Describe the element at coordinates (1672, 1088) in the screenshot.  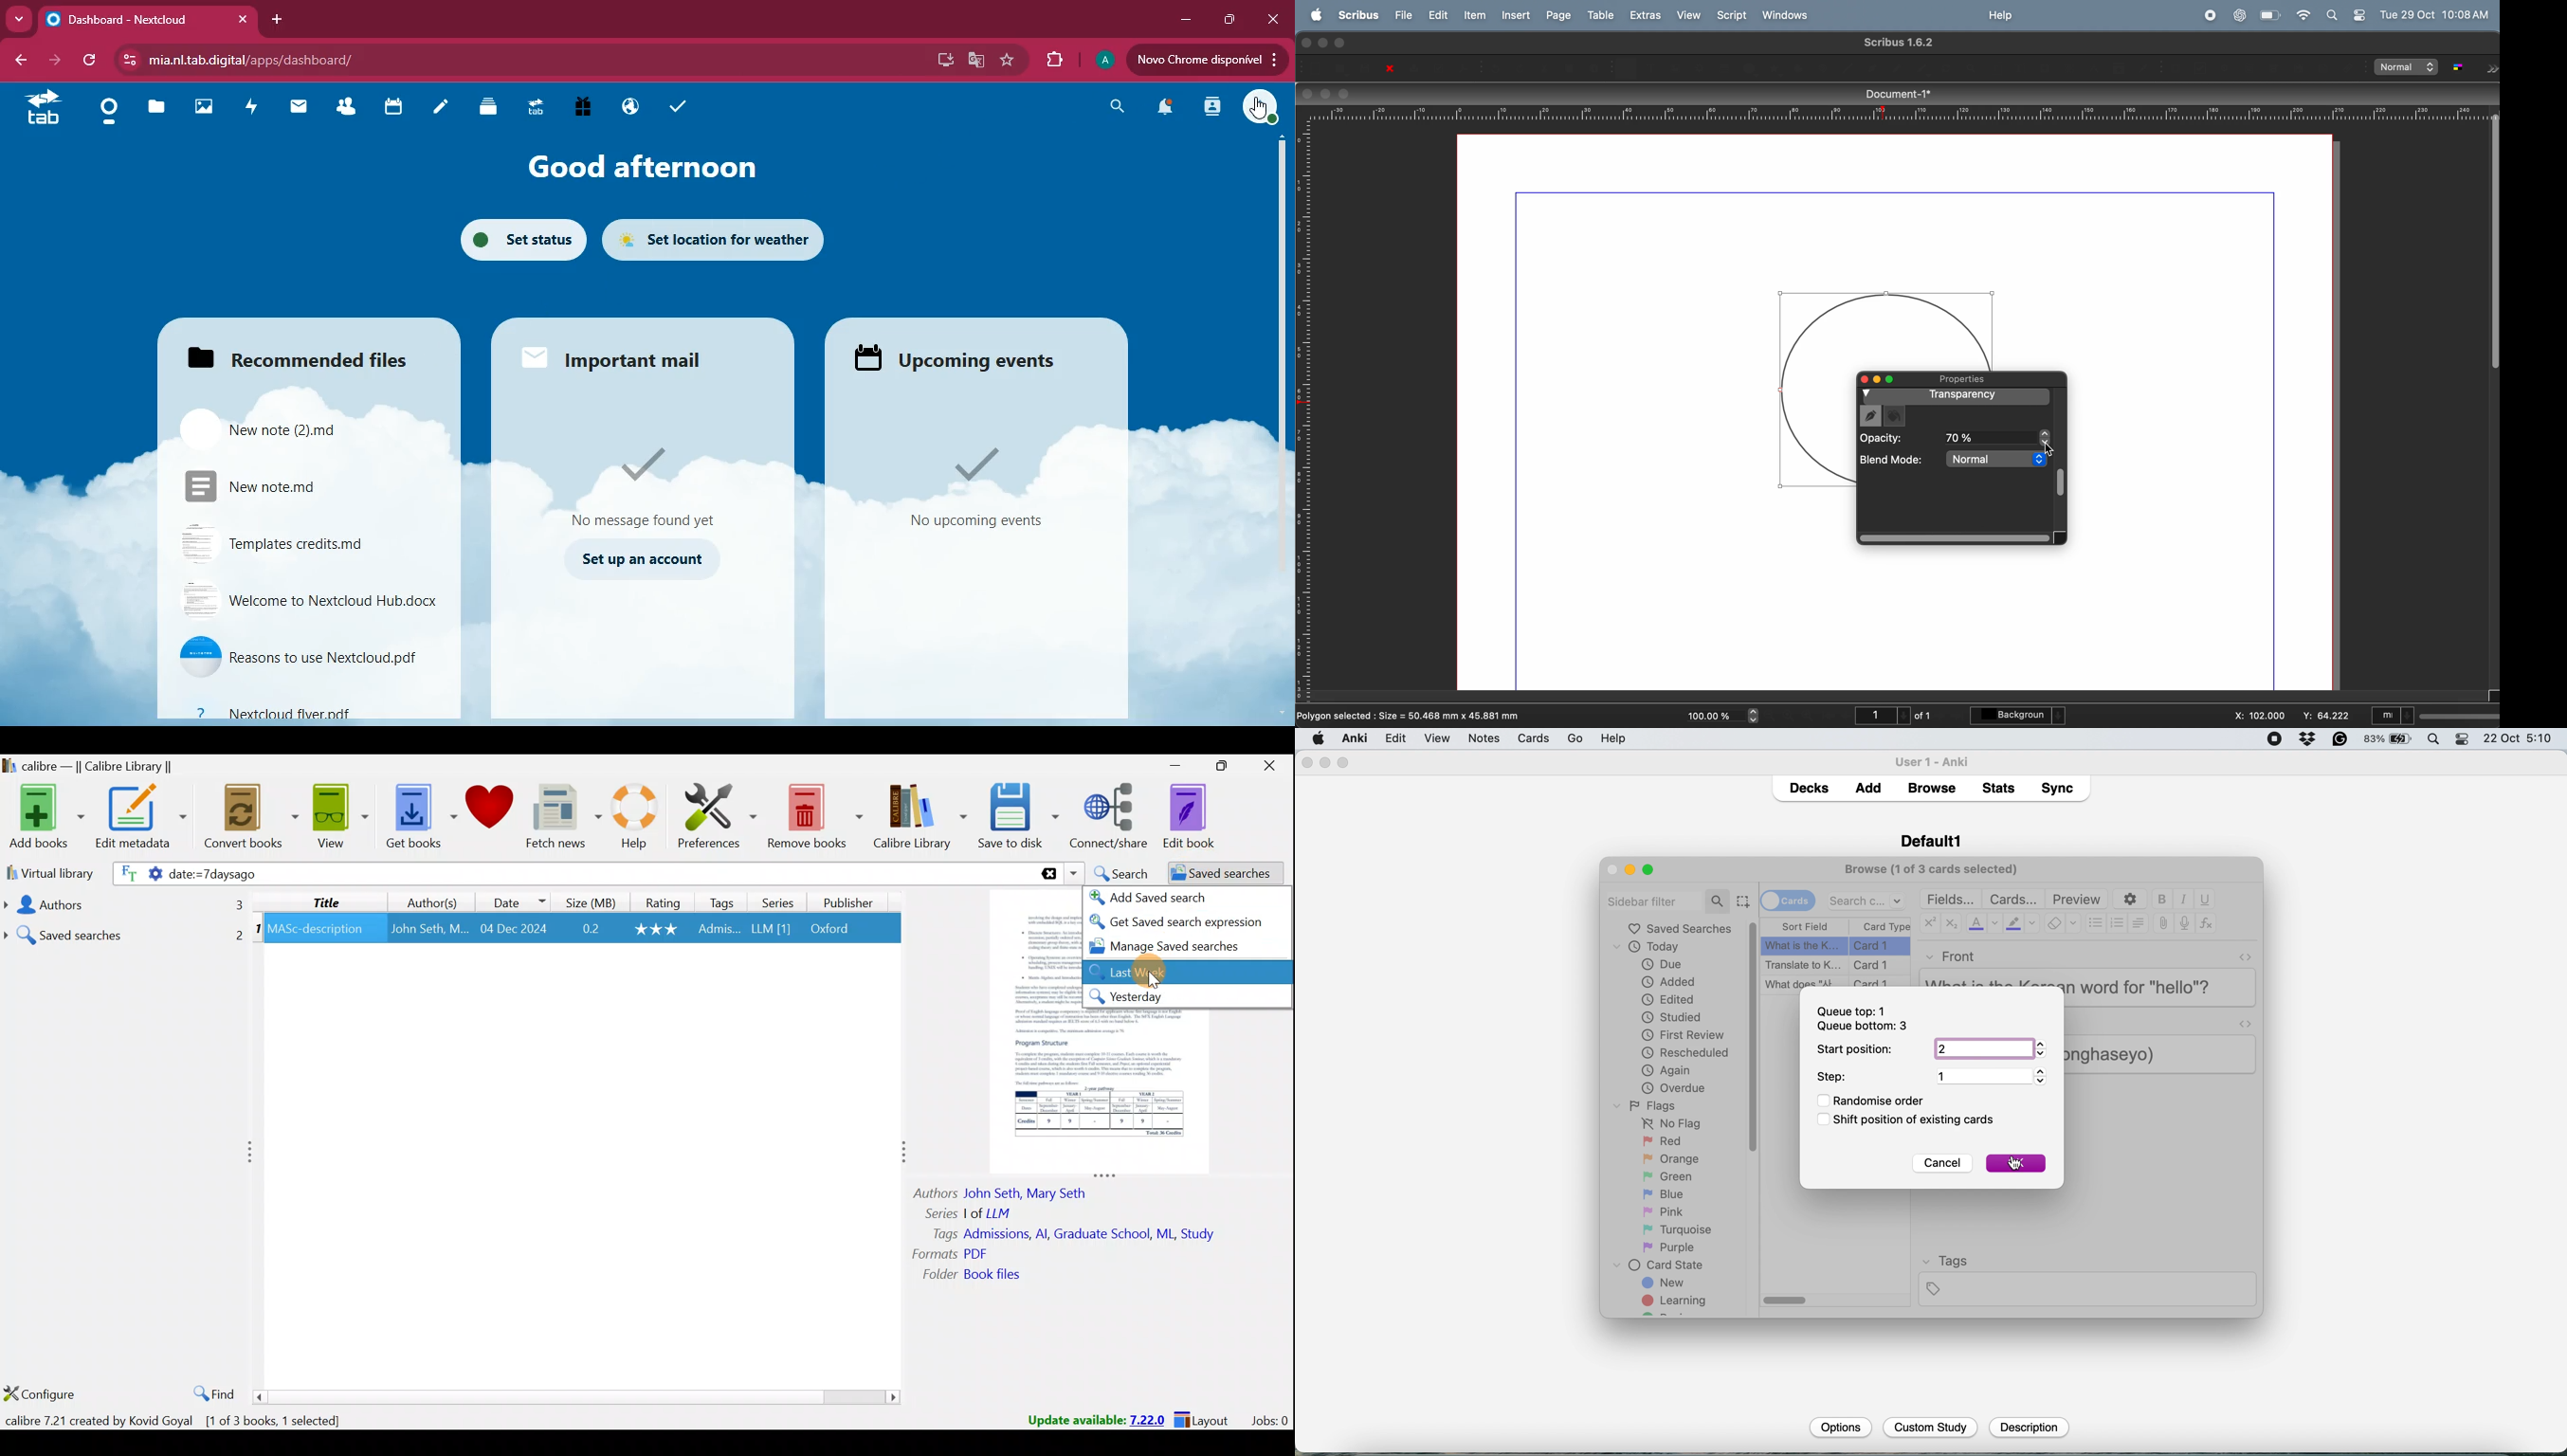
I see `overdue` at that location.